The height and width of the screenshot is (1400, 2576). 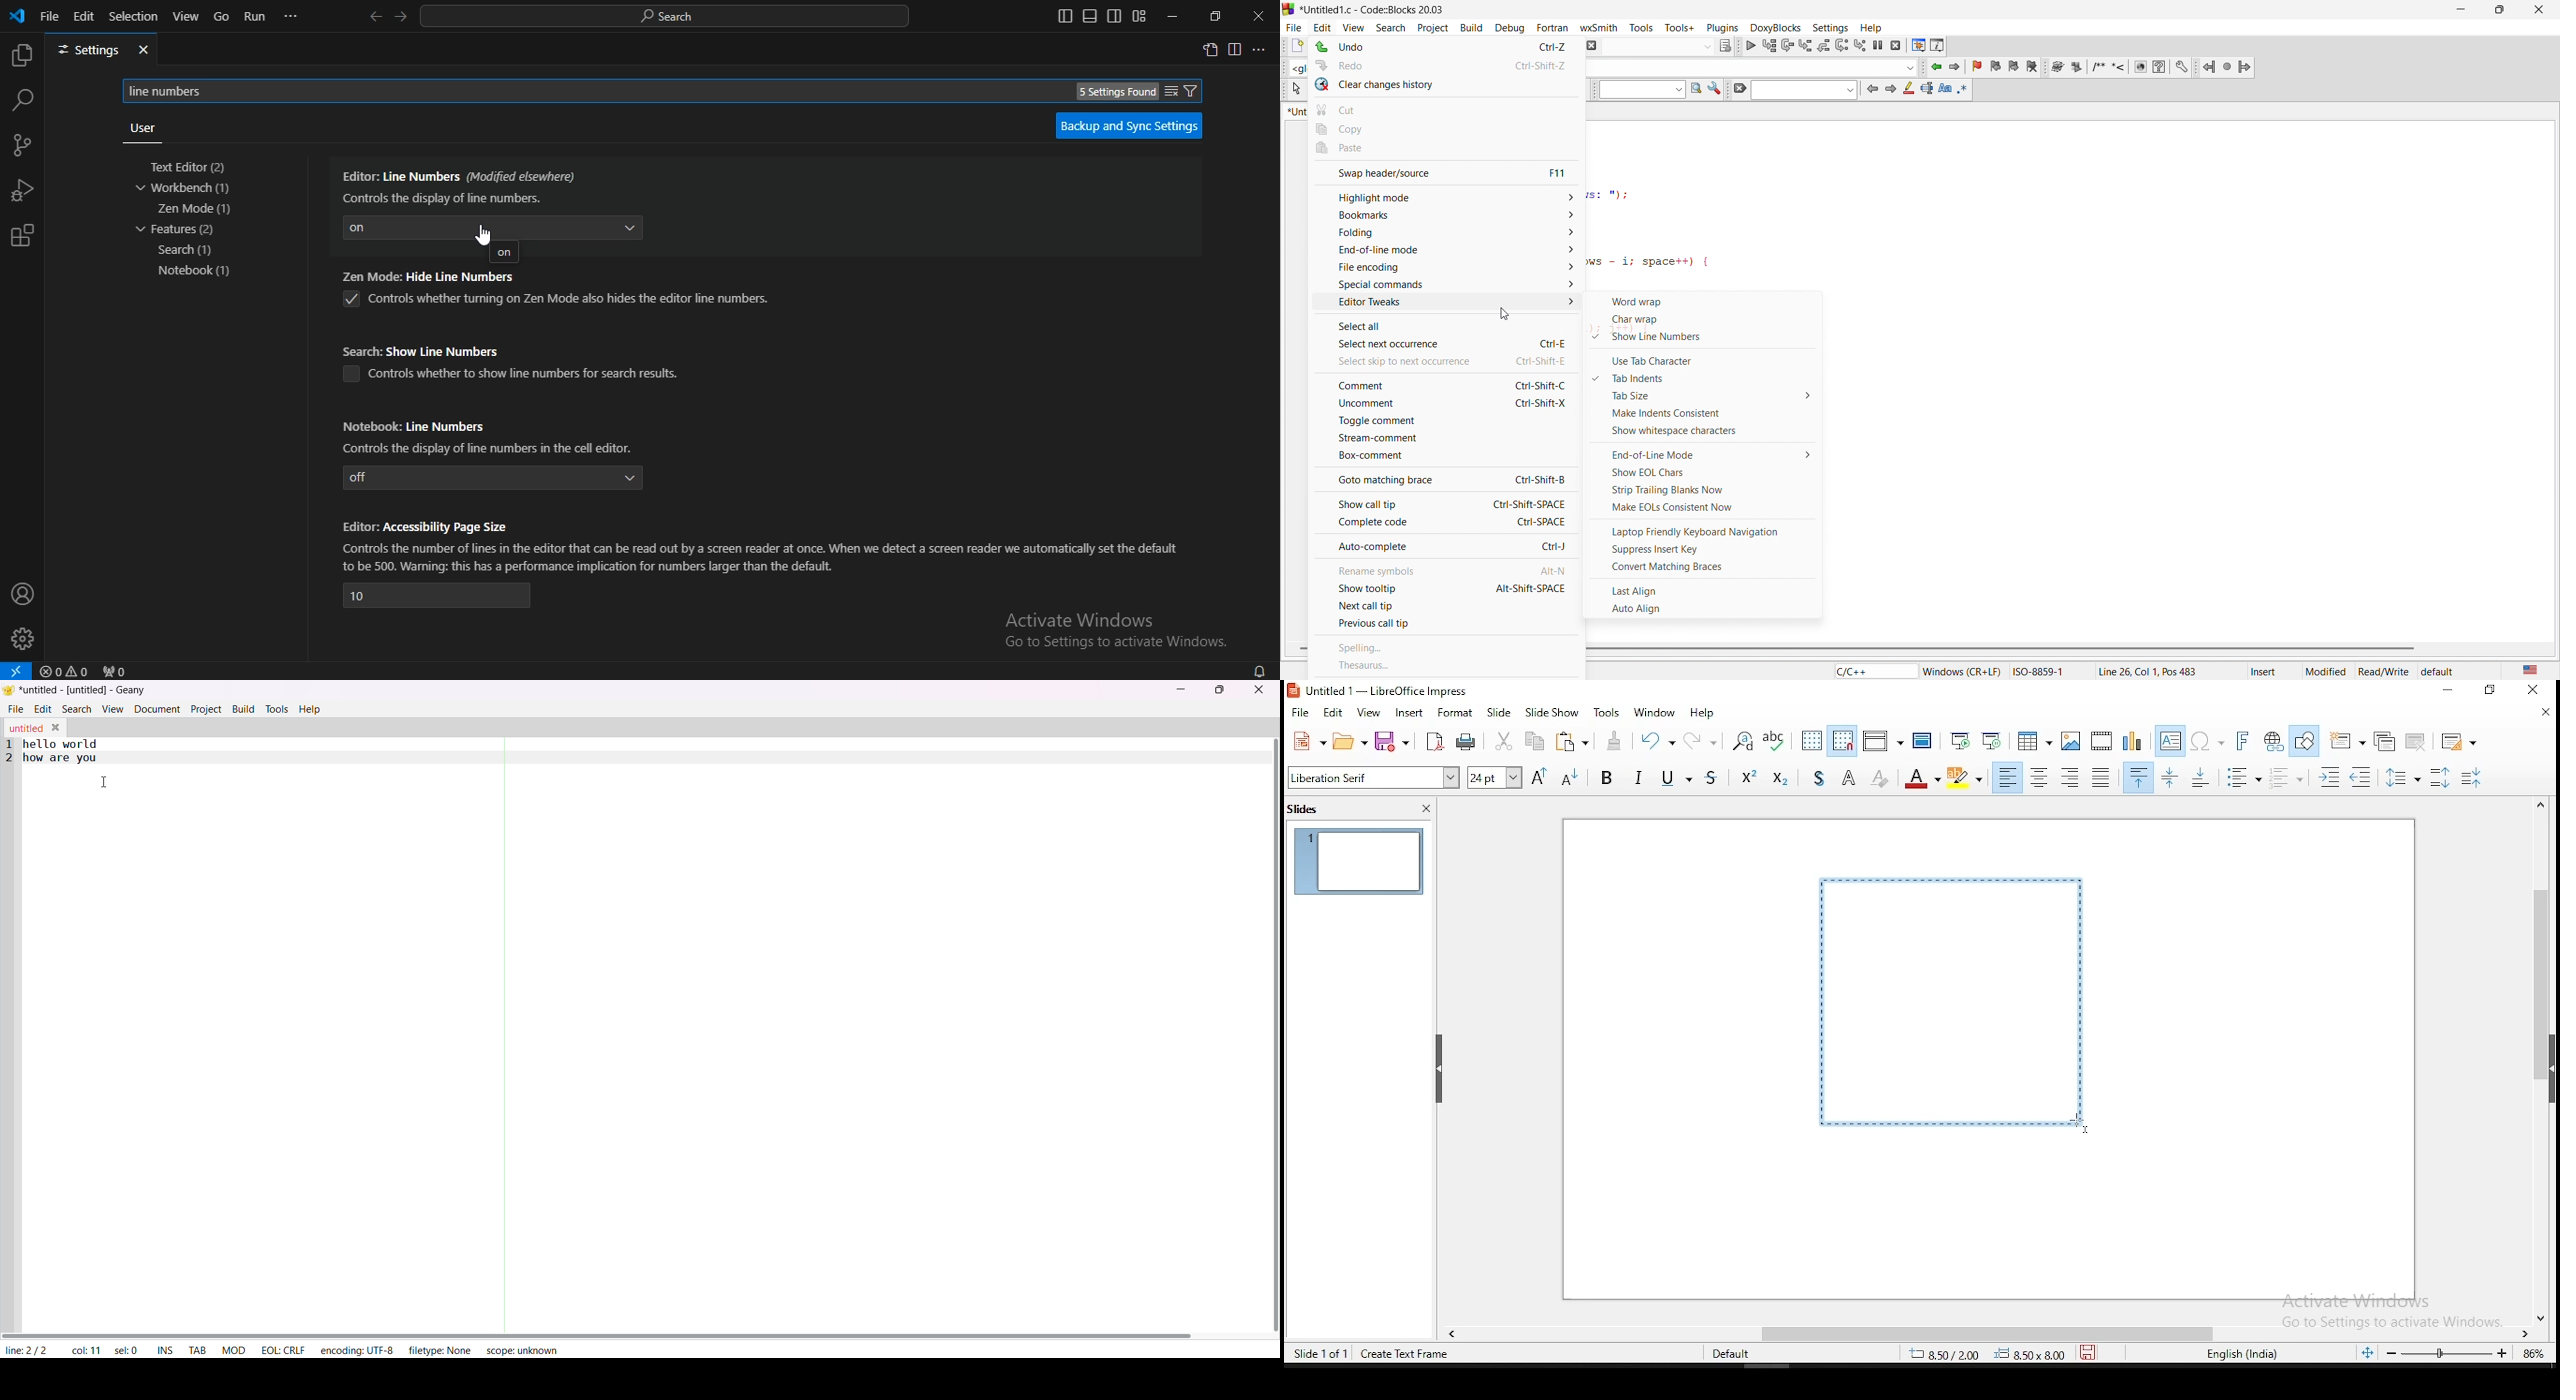 I want to click on backup and sync settings, so click(x=1128, y=126).